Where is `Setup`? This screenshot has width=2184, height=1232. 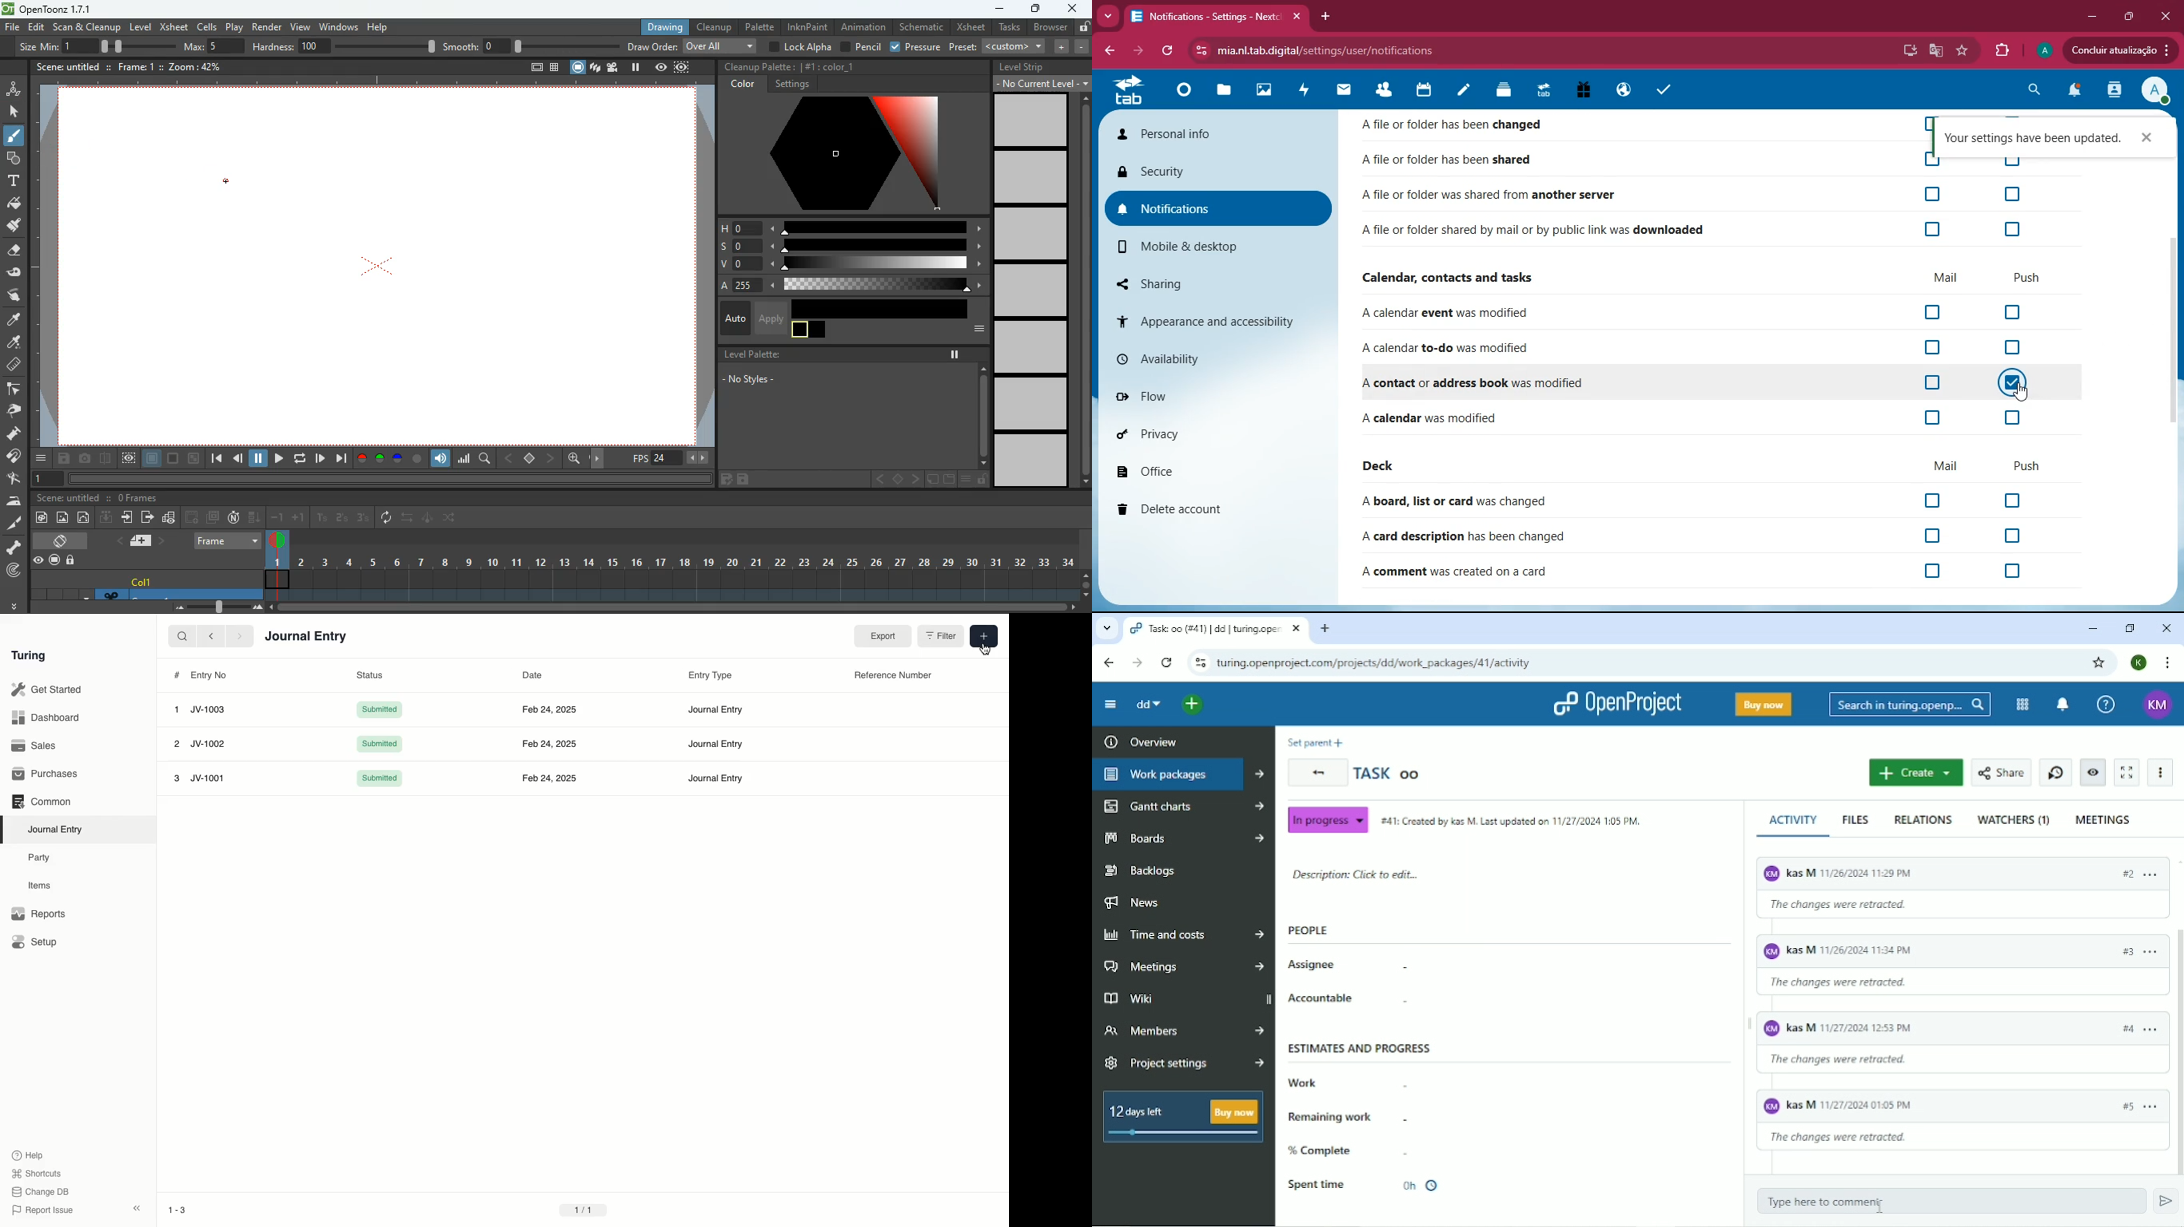
Setup is located at coordinates (35, 941).